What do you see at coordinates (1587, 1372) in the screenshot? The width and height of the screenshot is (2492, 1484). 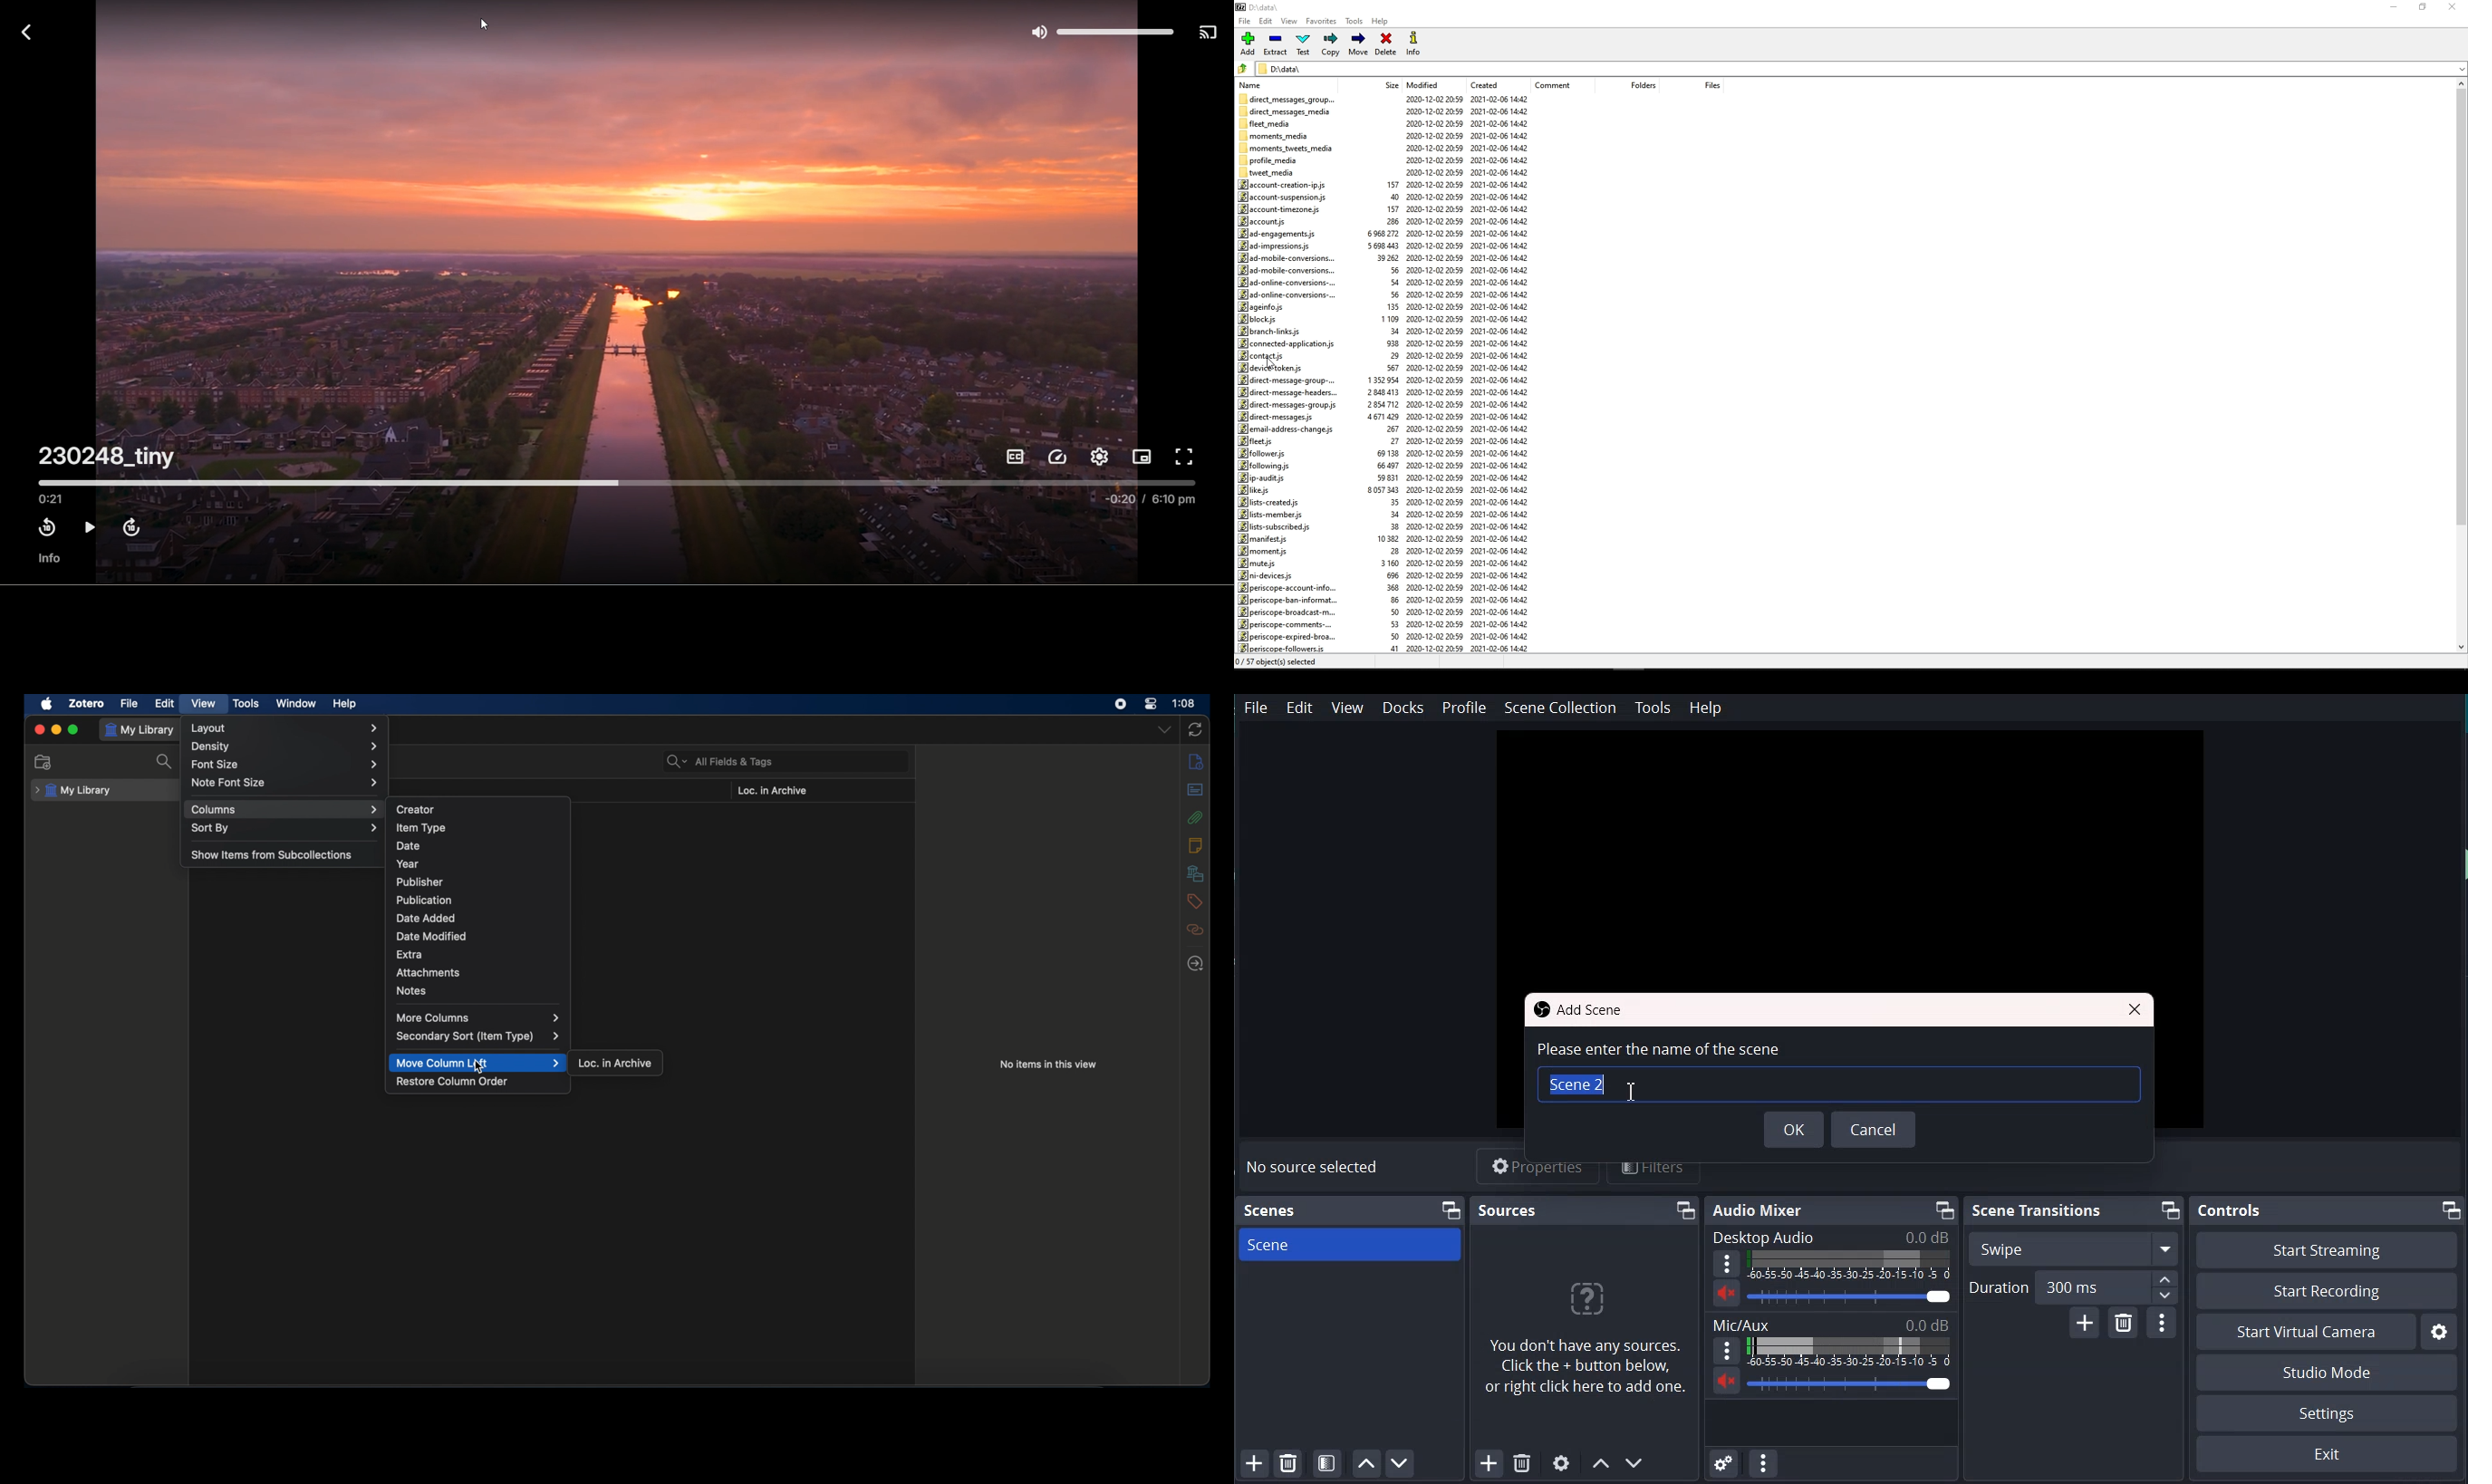 I see `You don't have any sources.
Click the + button below,
or right click here to add one.` at bounding box center [1587, 1372].